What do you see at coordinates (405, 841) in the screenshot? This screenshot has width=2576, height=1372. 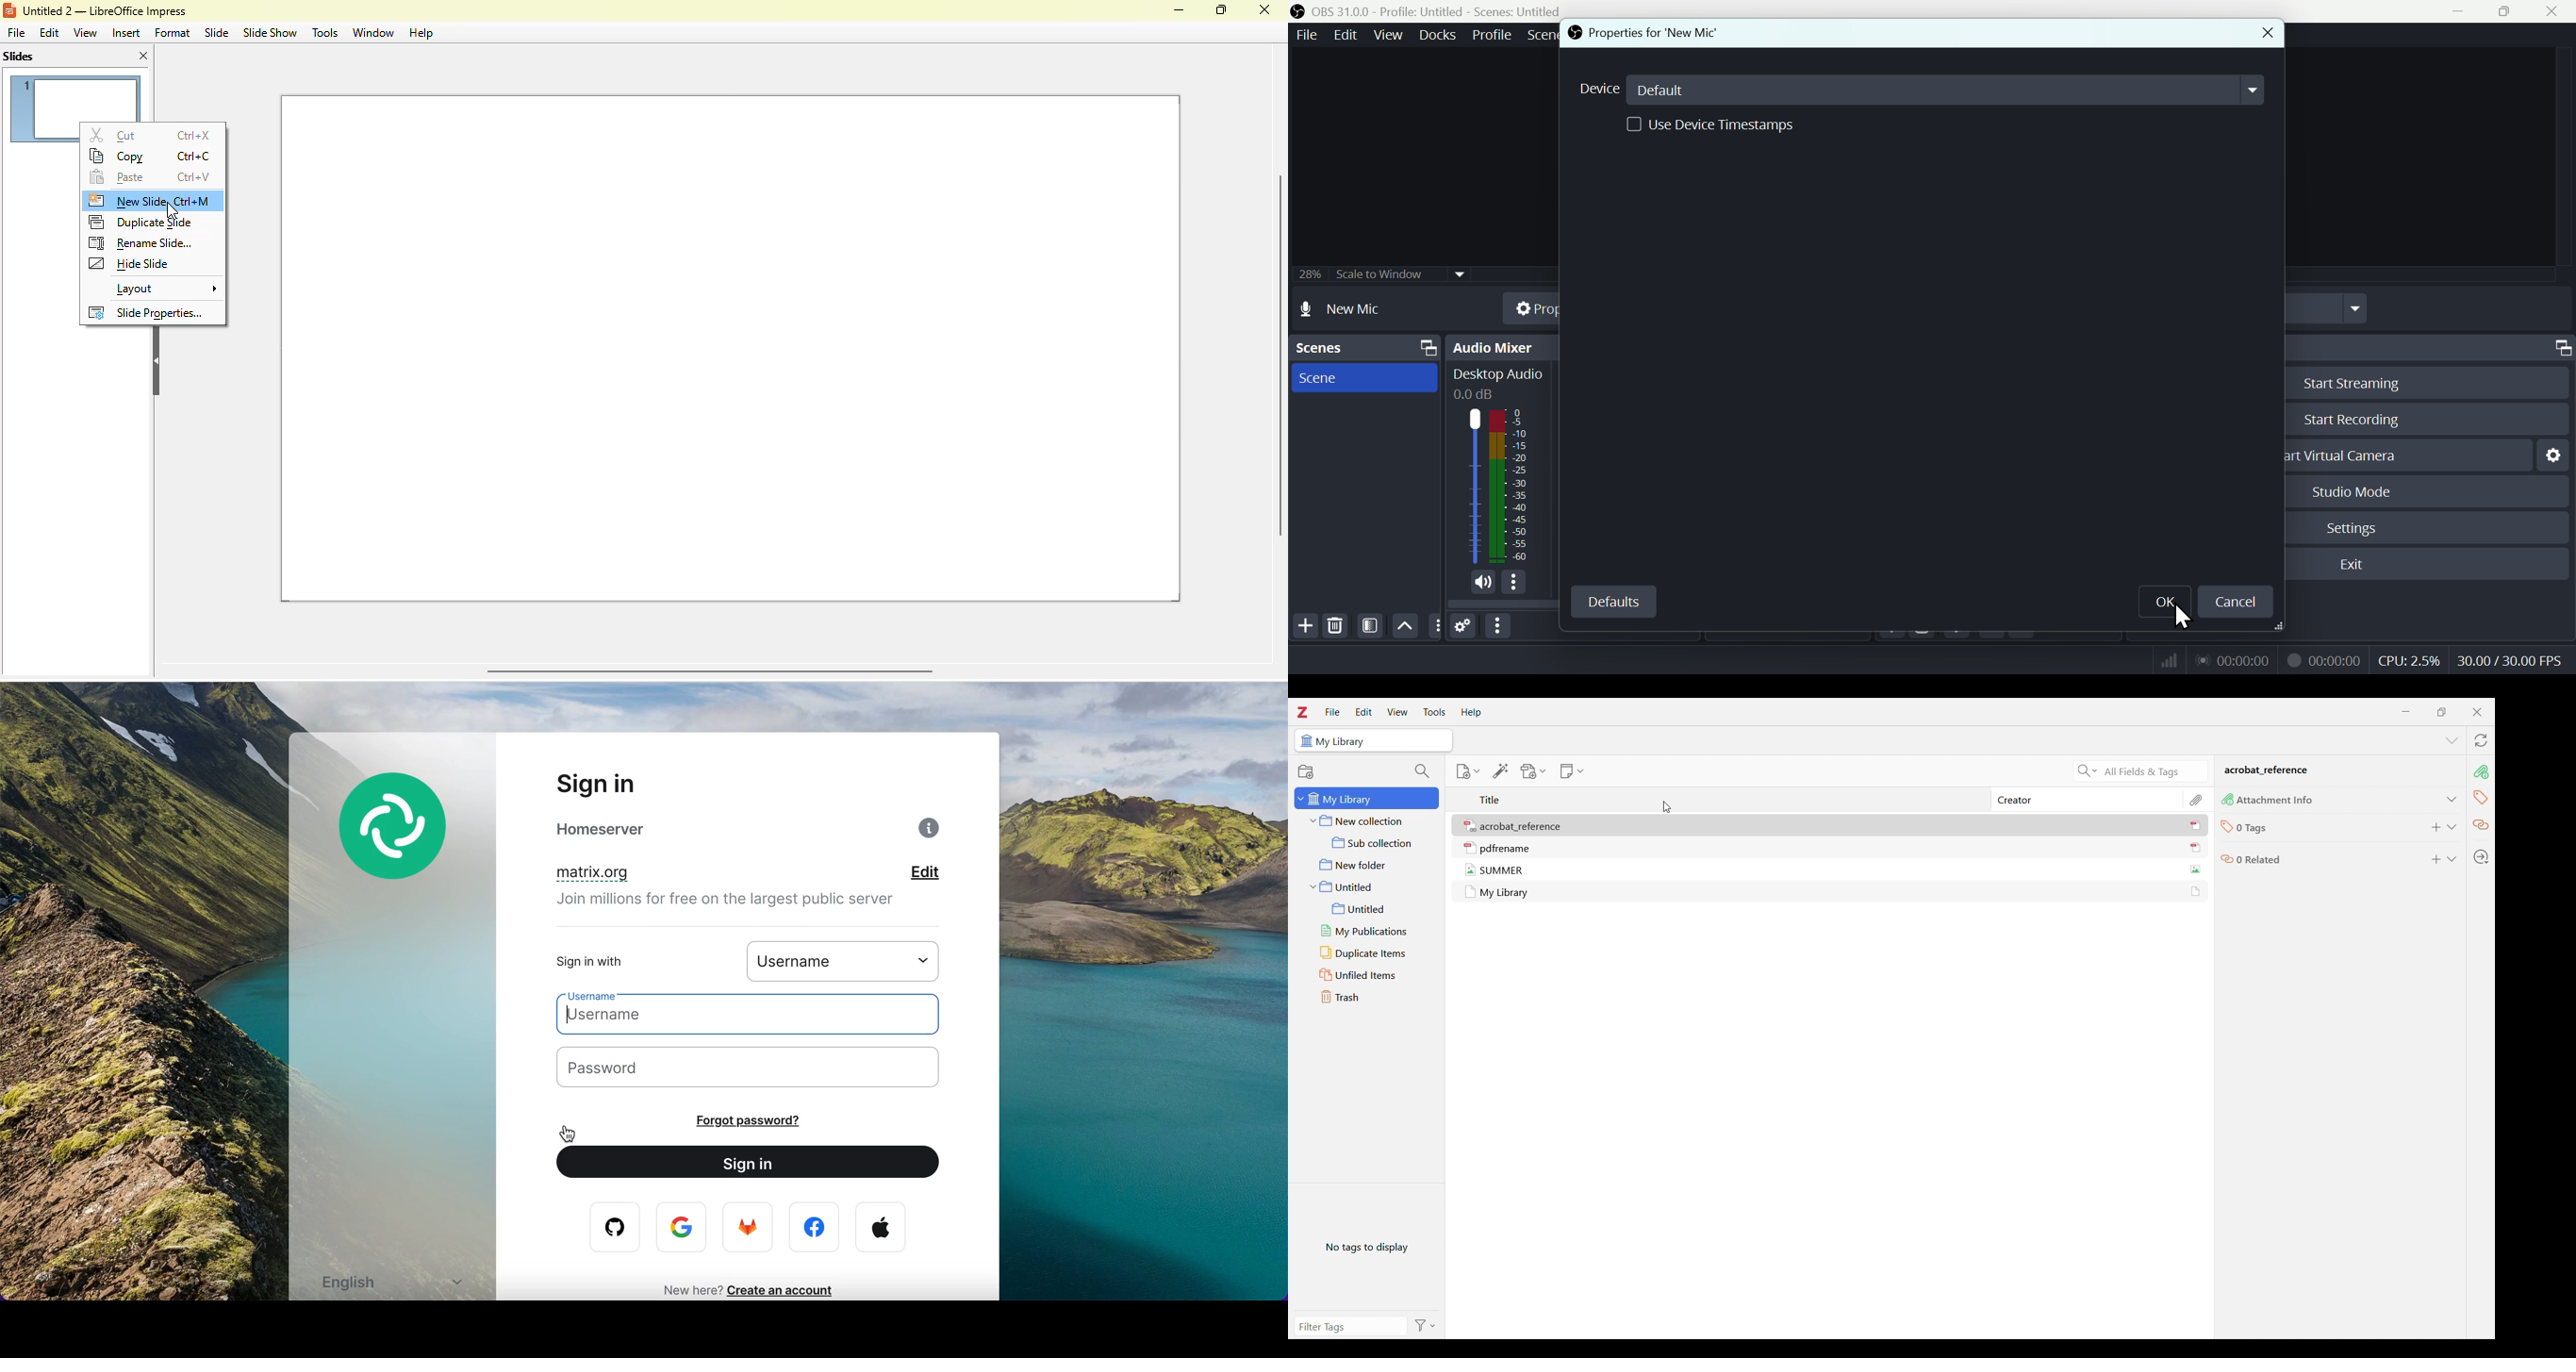 I see `element logo` at bounding box center [405, 841].